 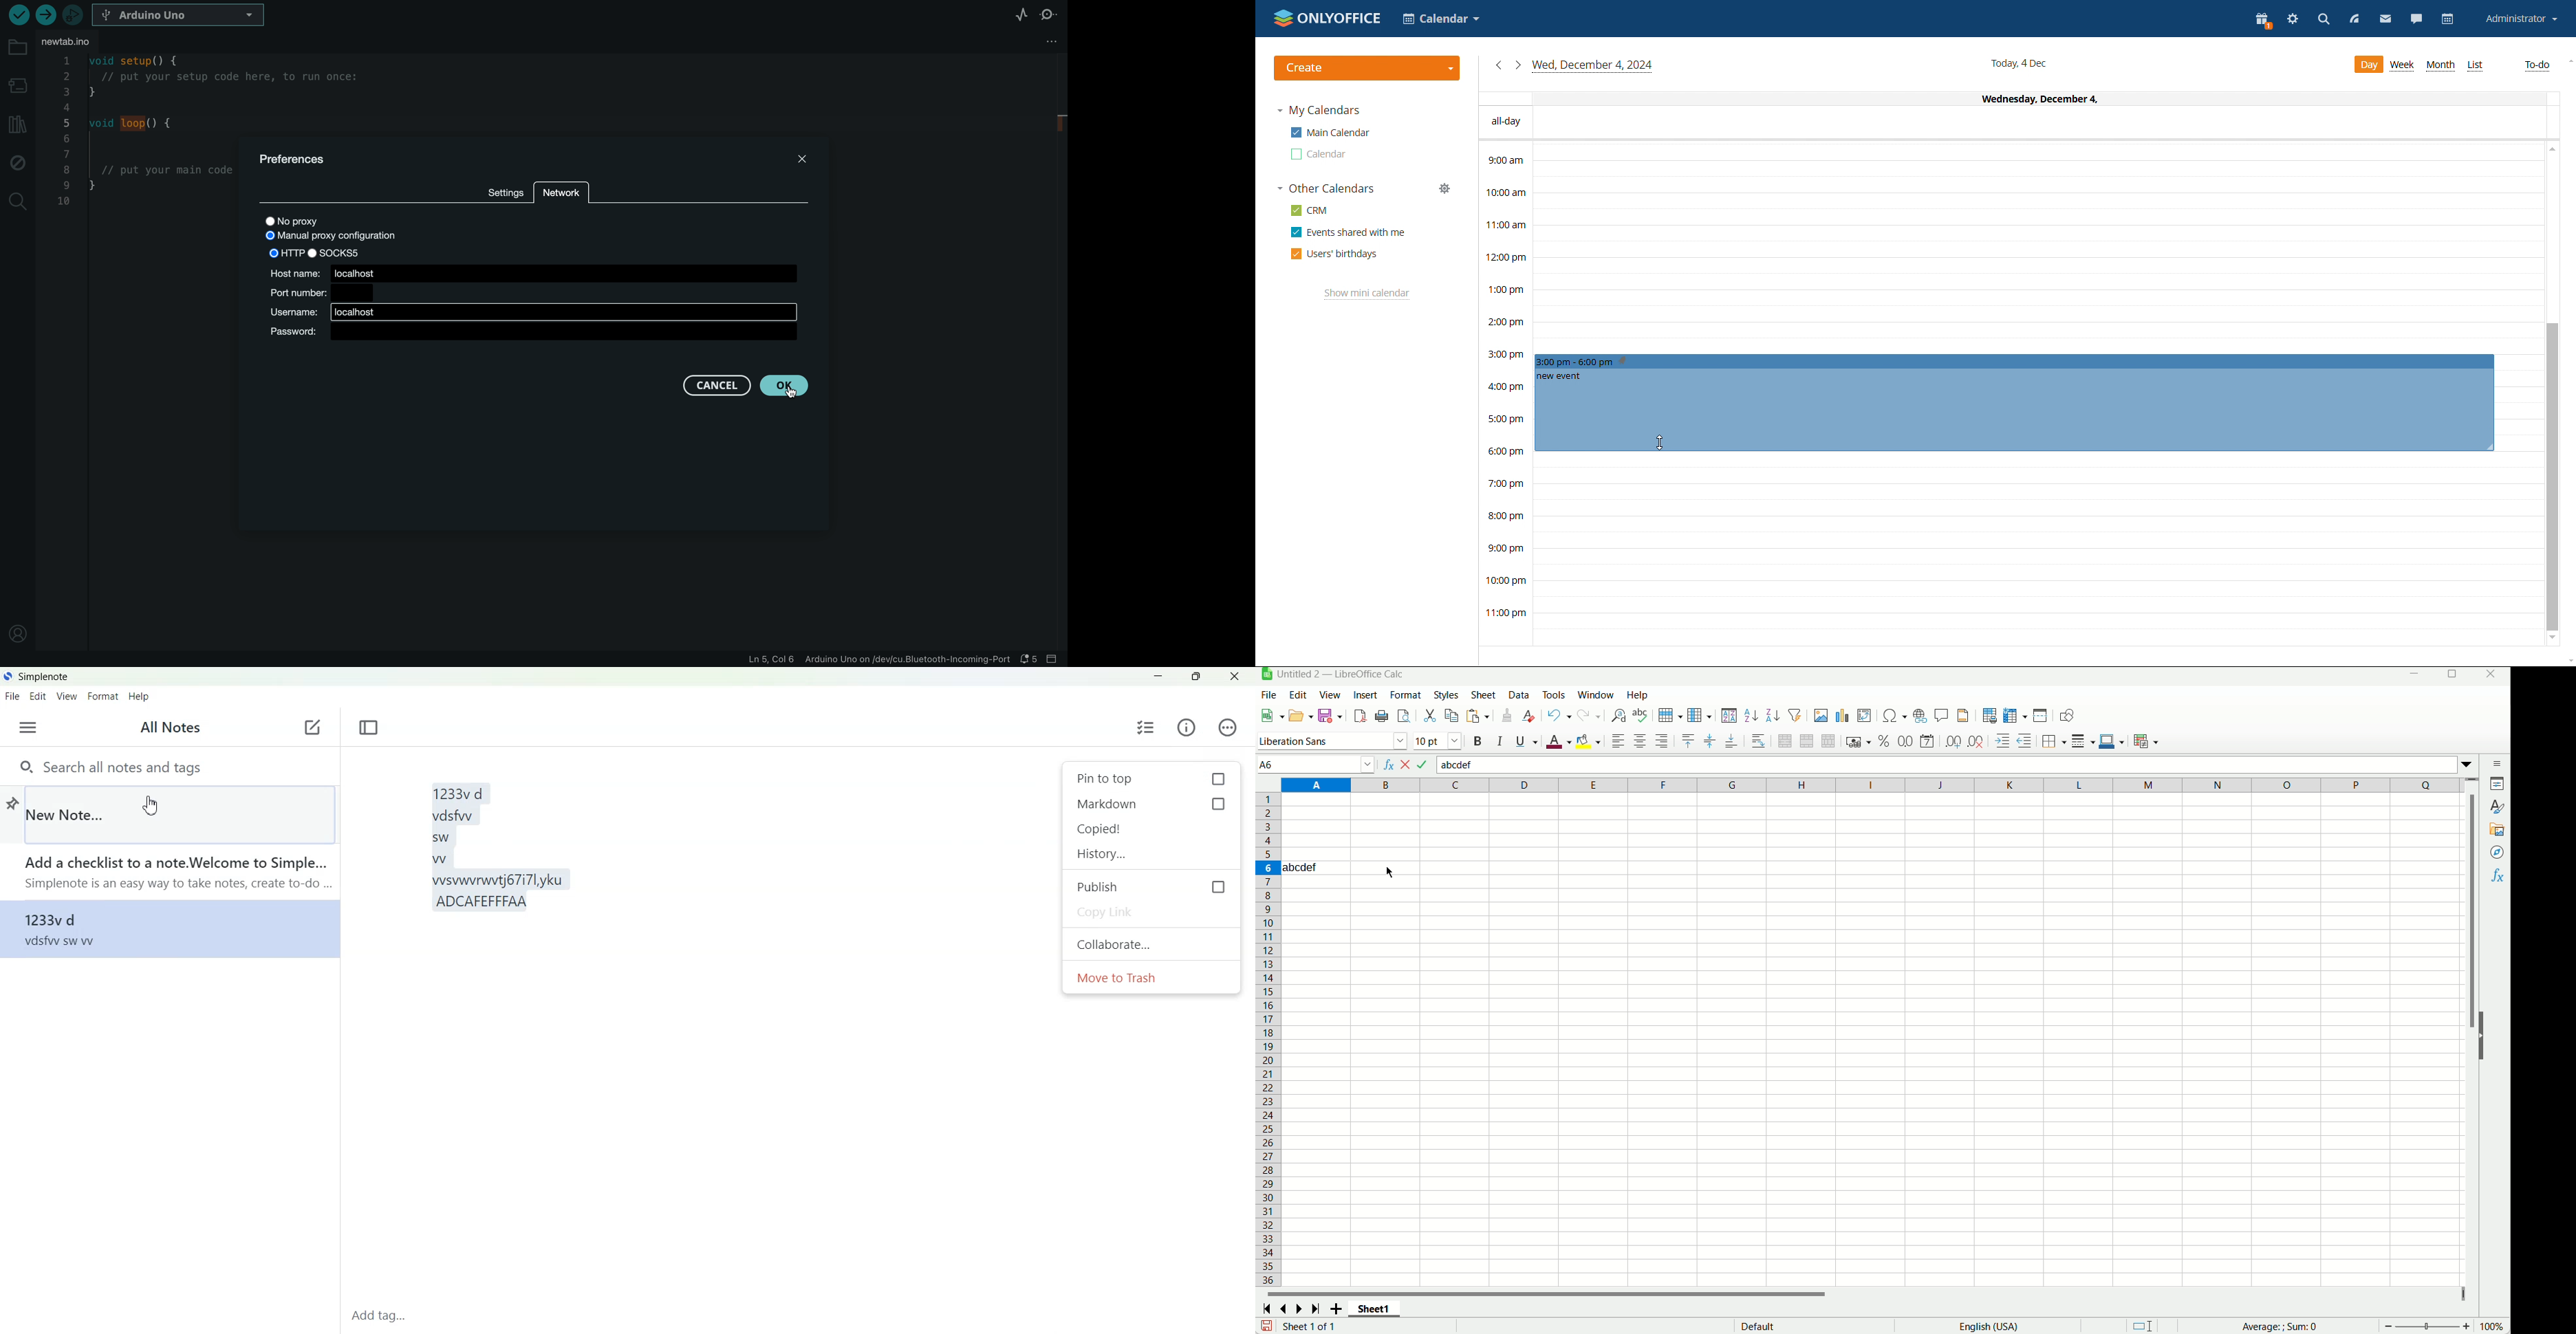 I want to click on insert, so click(x=1365, y=694).